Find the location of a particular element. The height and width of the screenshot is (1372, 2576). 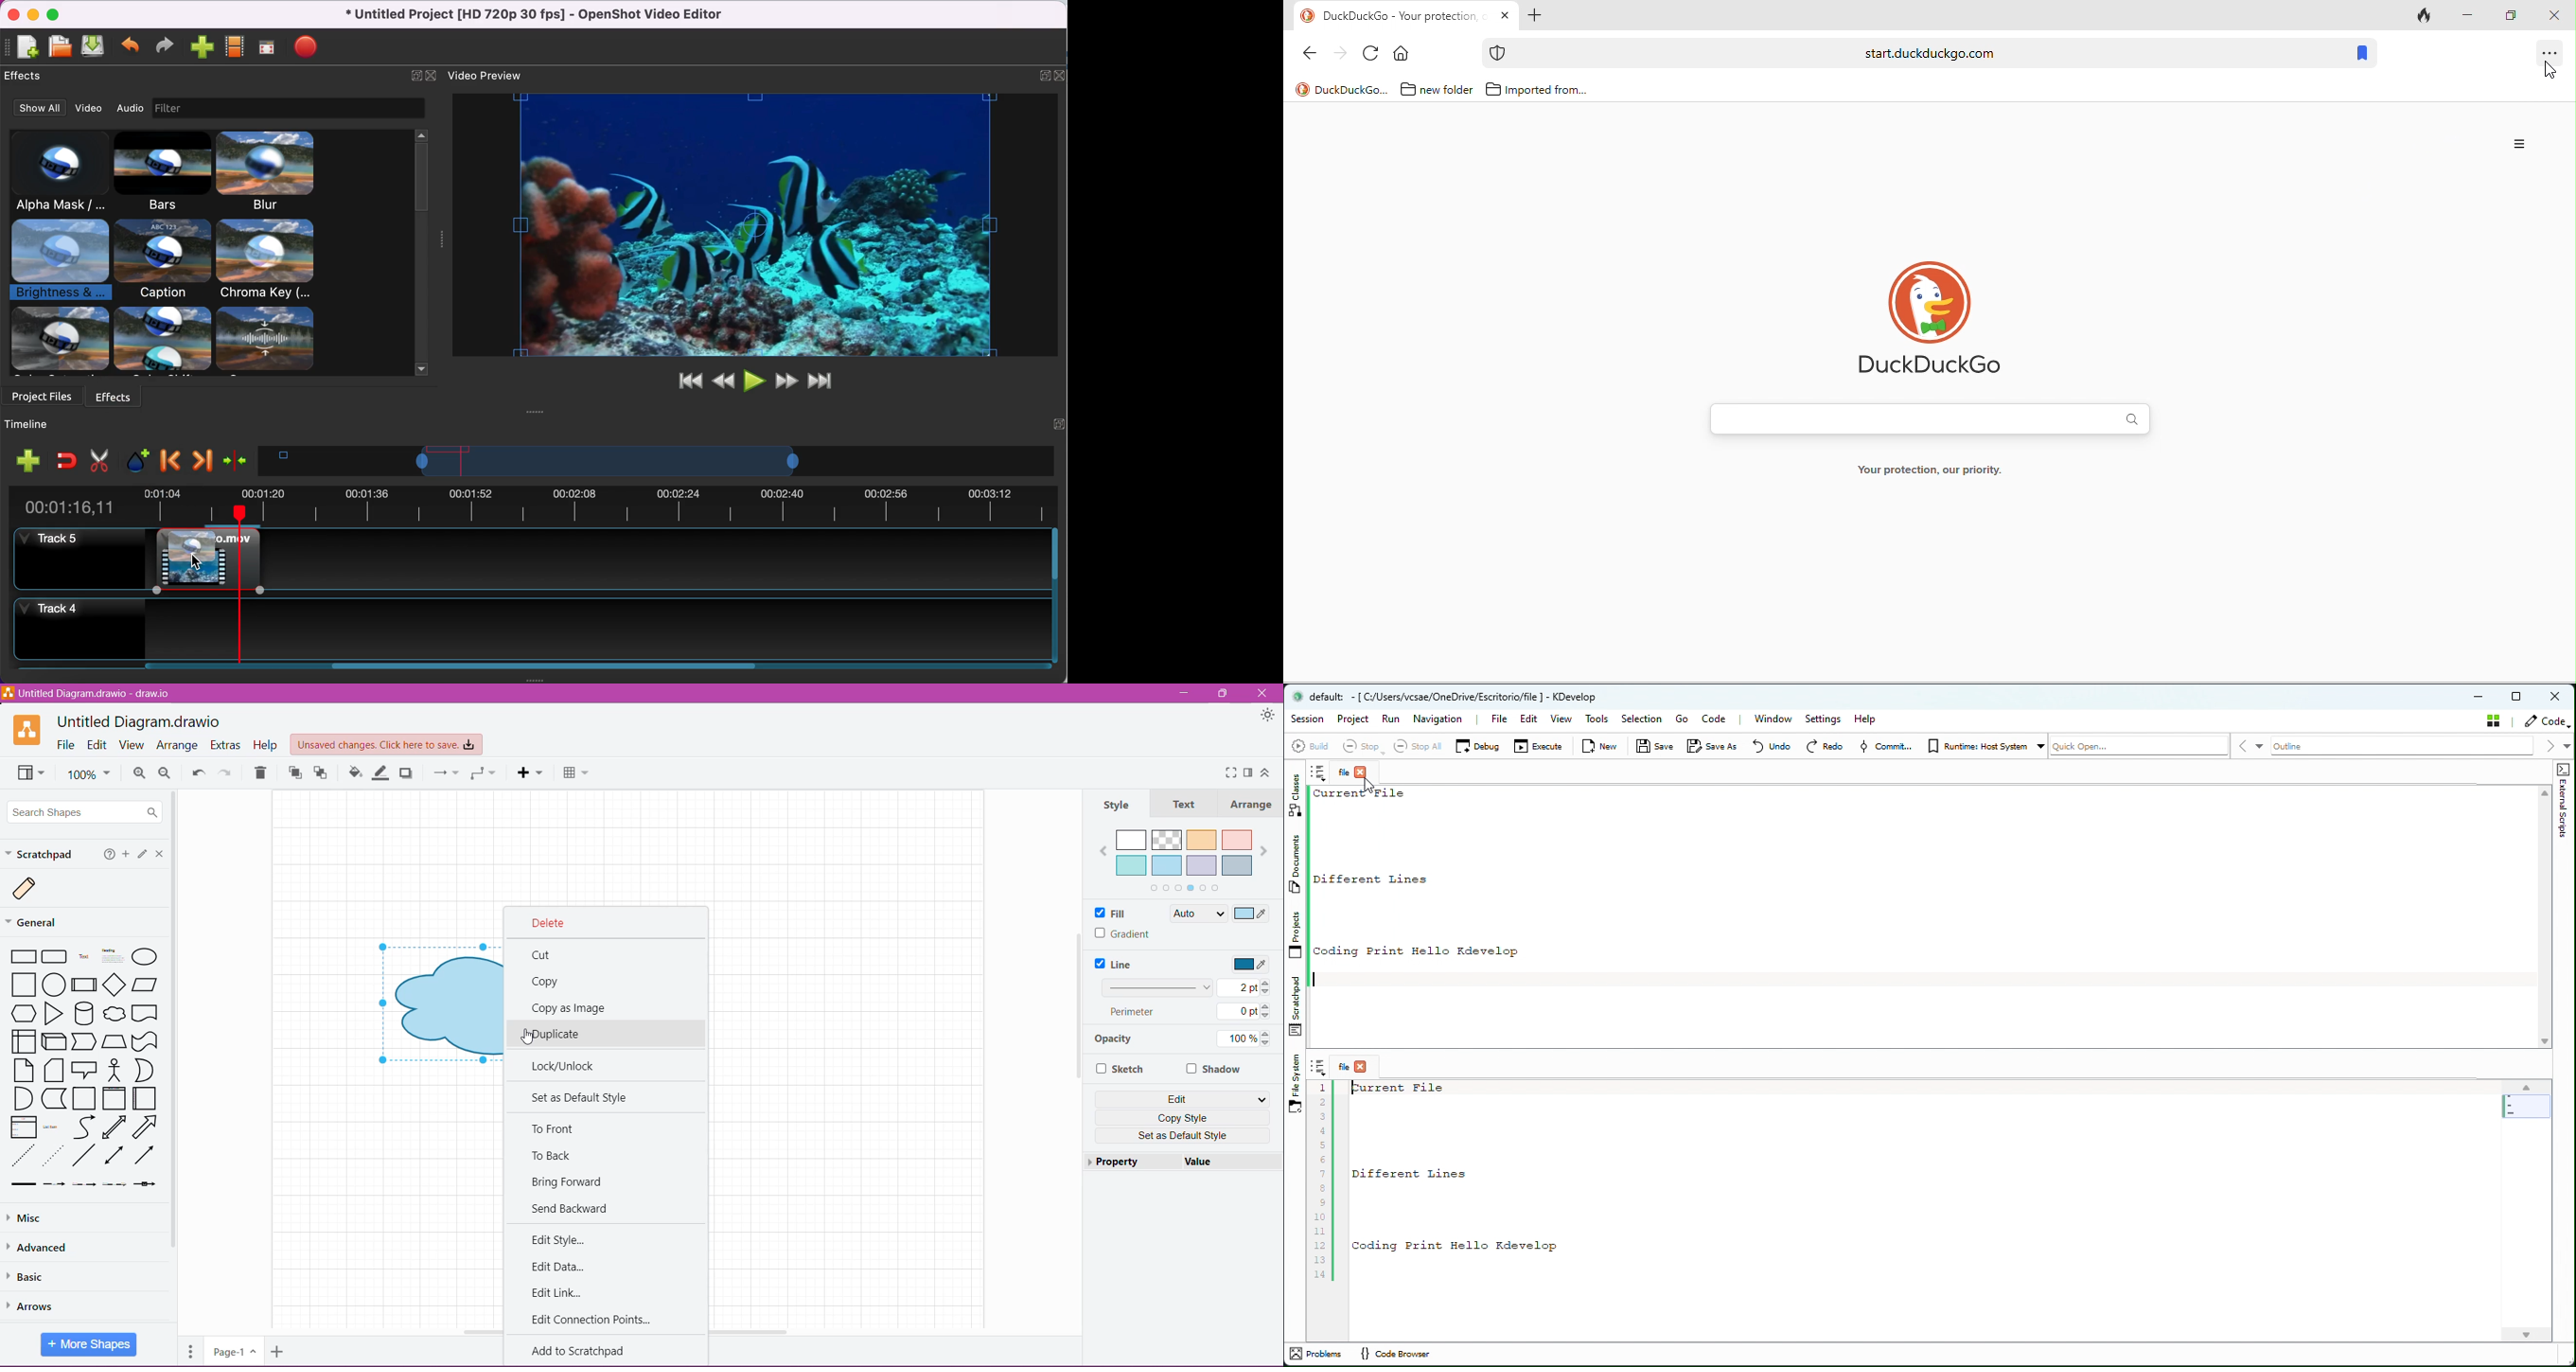

Restore Down is located at coordinates (1225, 694).